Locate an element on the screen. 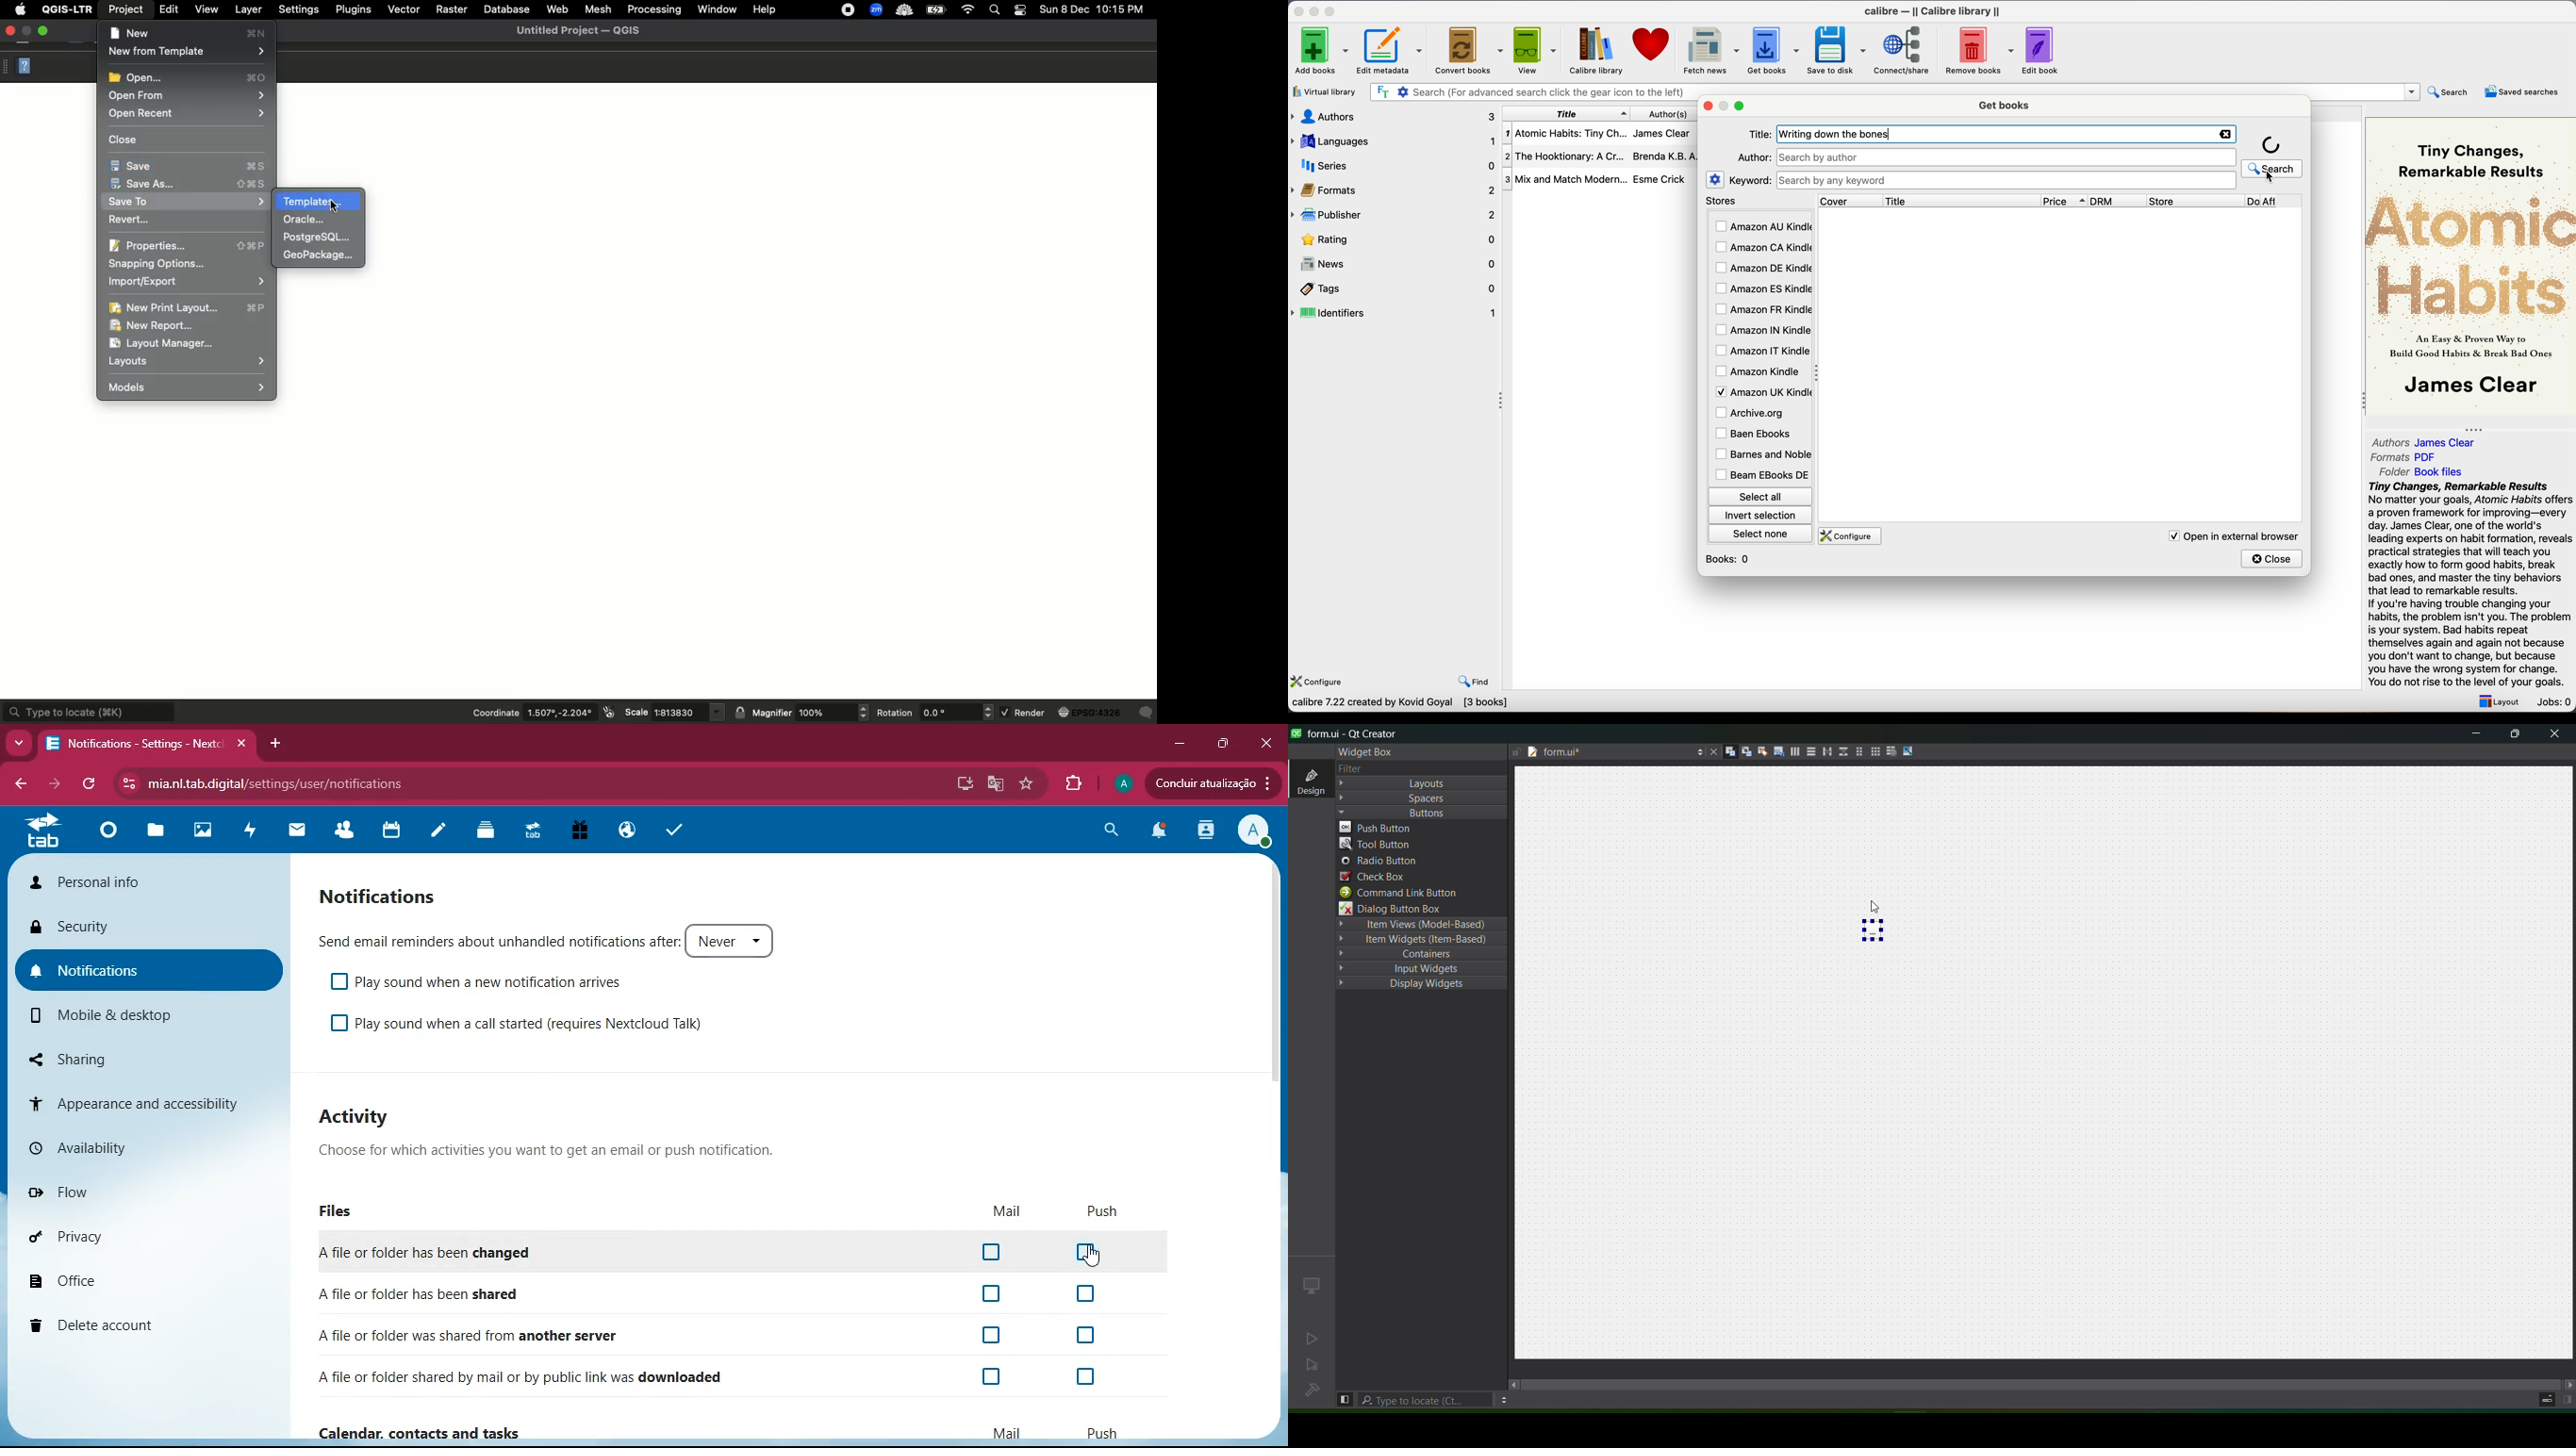 This screenshot has height=1456, width=2576. formats is located at coordinates (1394, 190).